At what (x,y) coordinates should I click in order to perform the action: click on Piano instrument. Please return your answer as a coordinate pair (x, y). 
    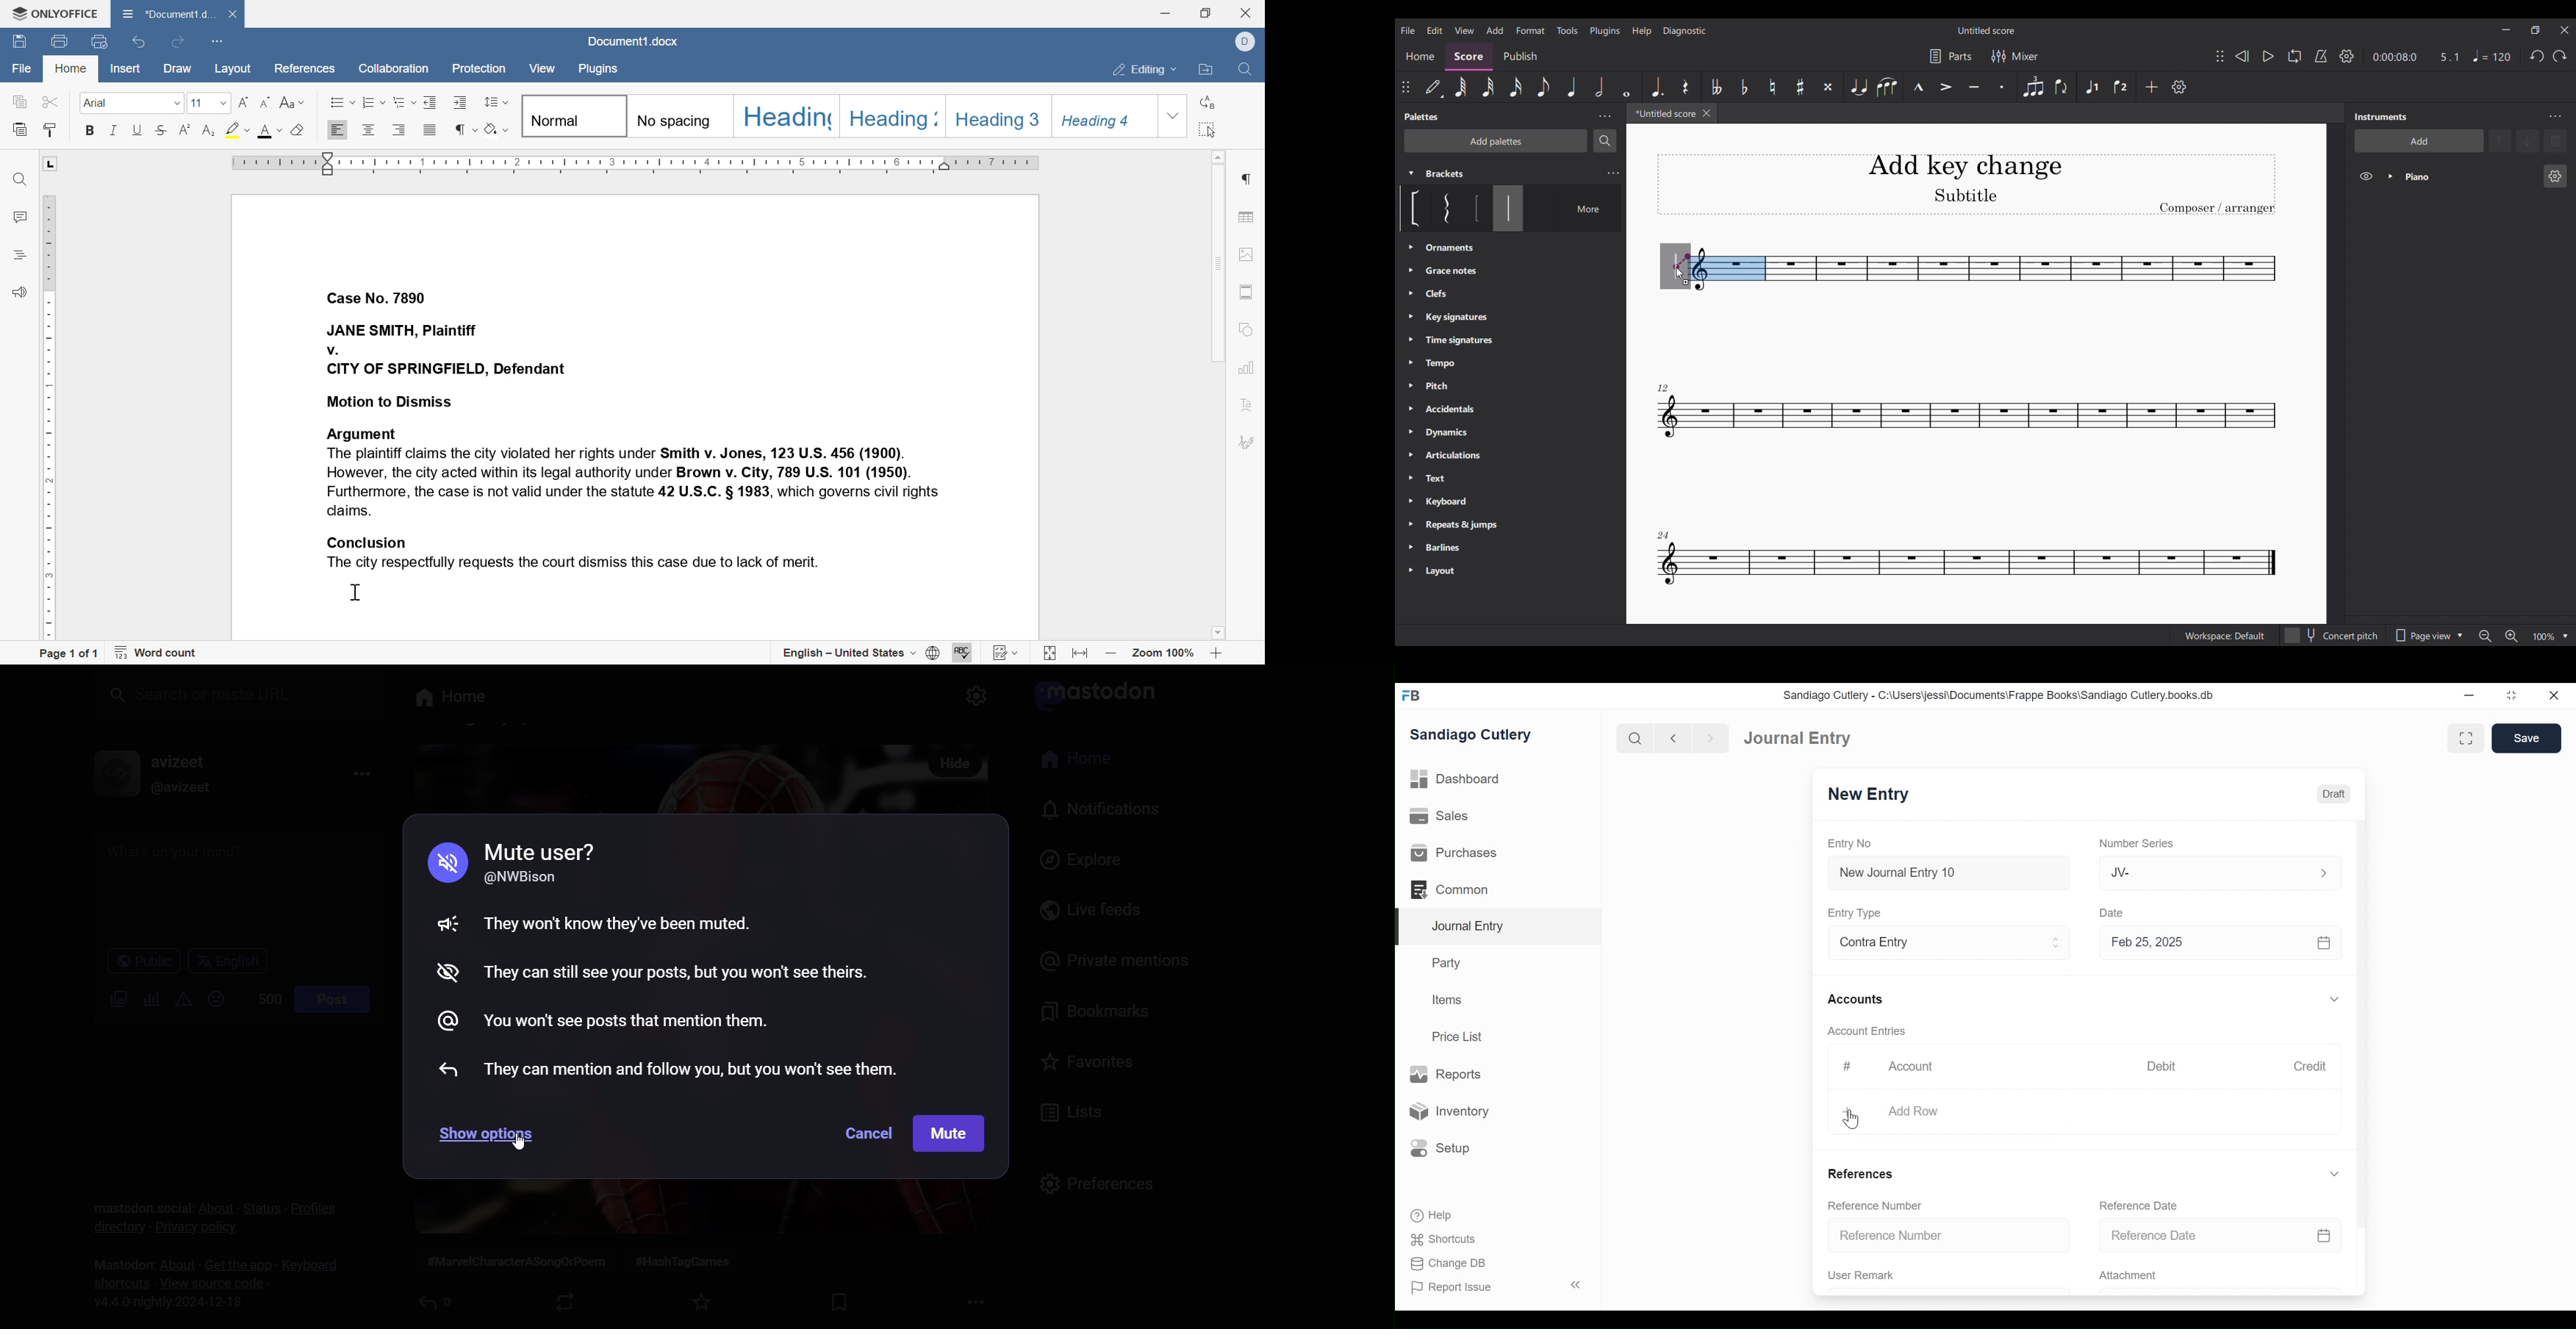
    Looking at the image, I should click on (2470, 177).